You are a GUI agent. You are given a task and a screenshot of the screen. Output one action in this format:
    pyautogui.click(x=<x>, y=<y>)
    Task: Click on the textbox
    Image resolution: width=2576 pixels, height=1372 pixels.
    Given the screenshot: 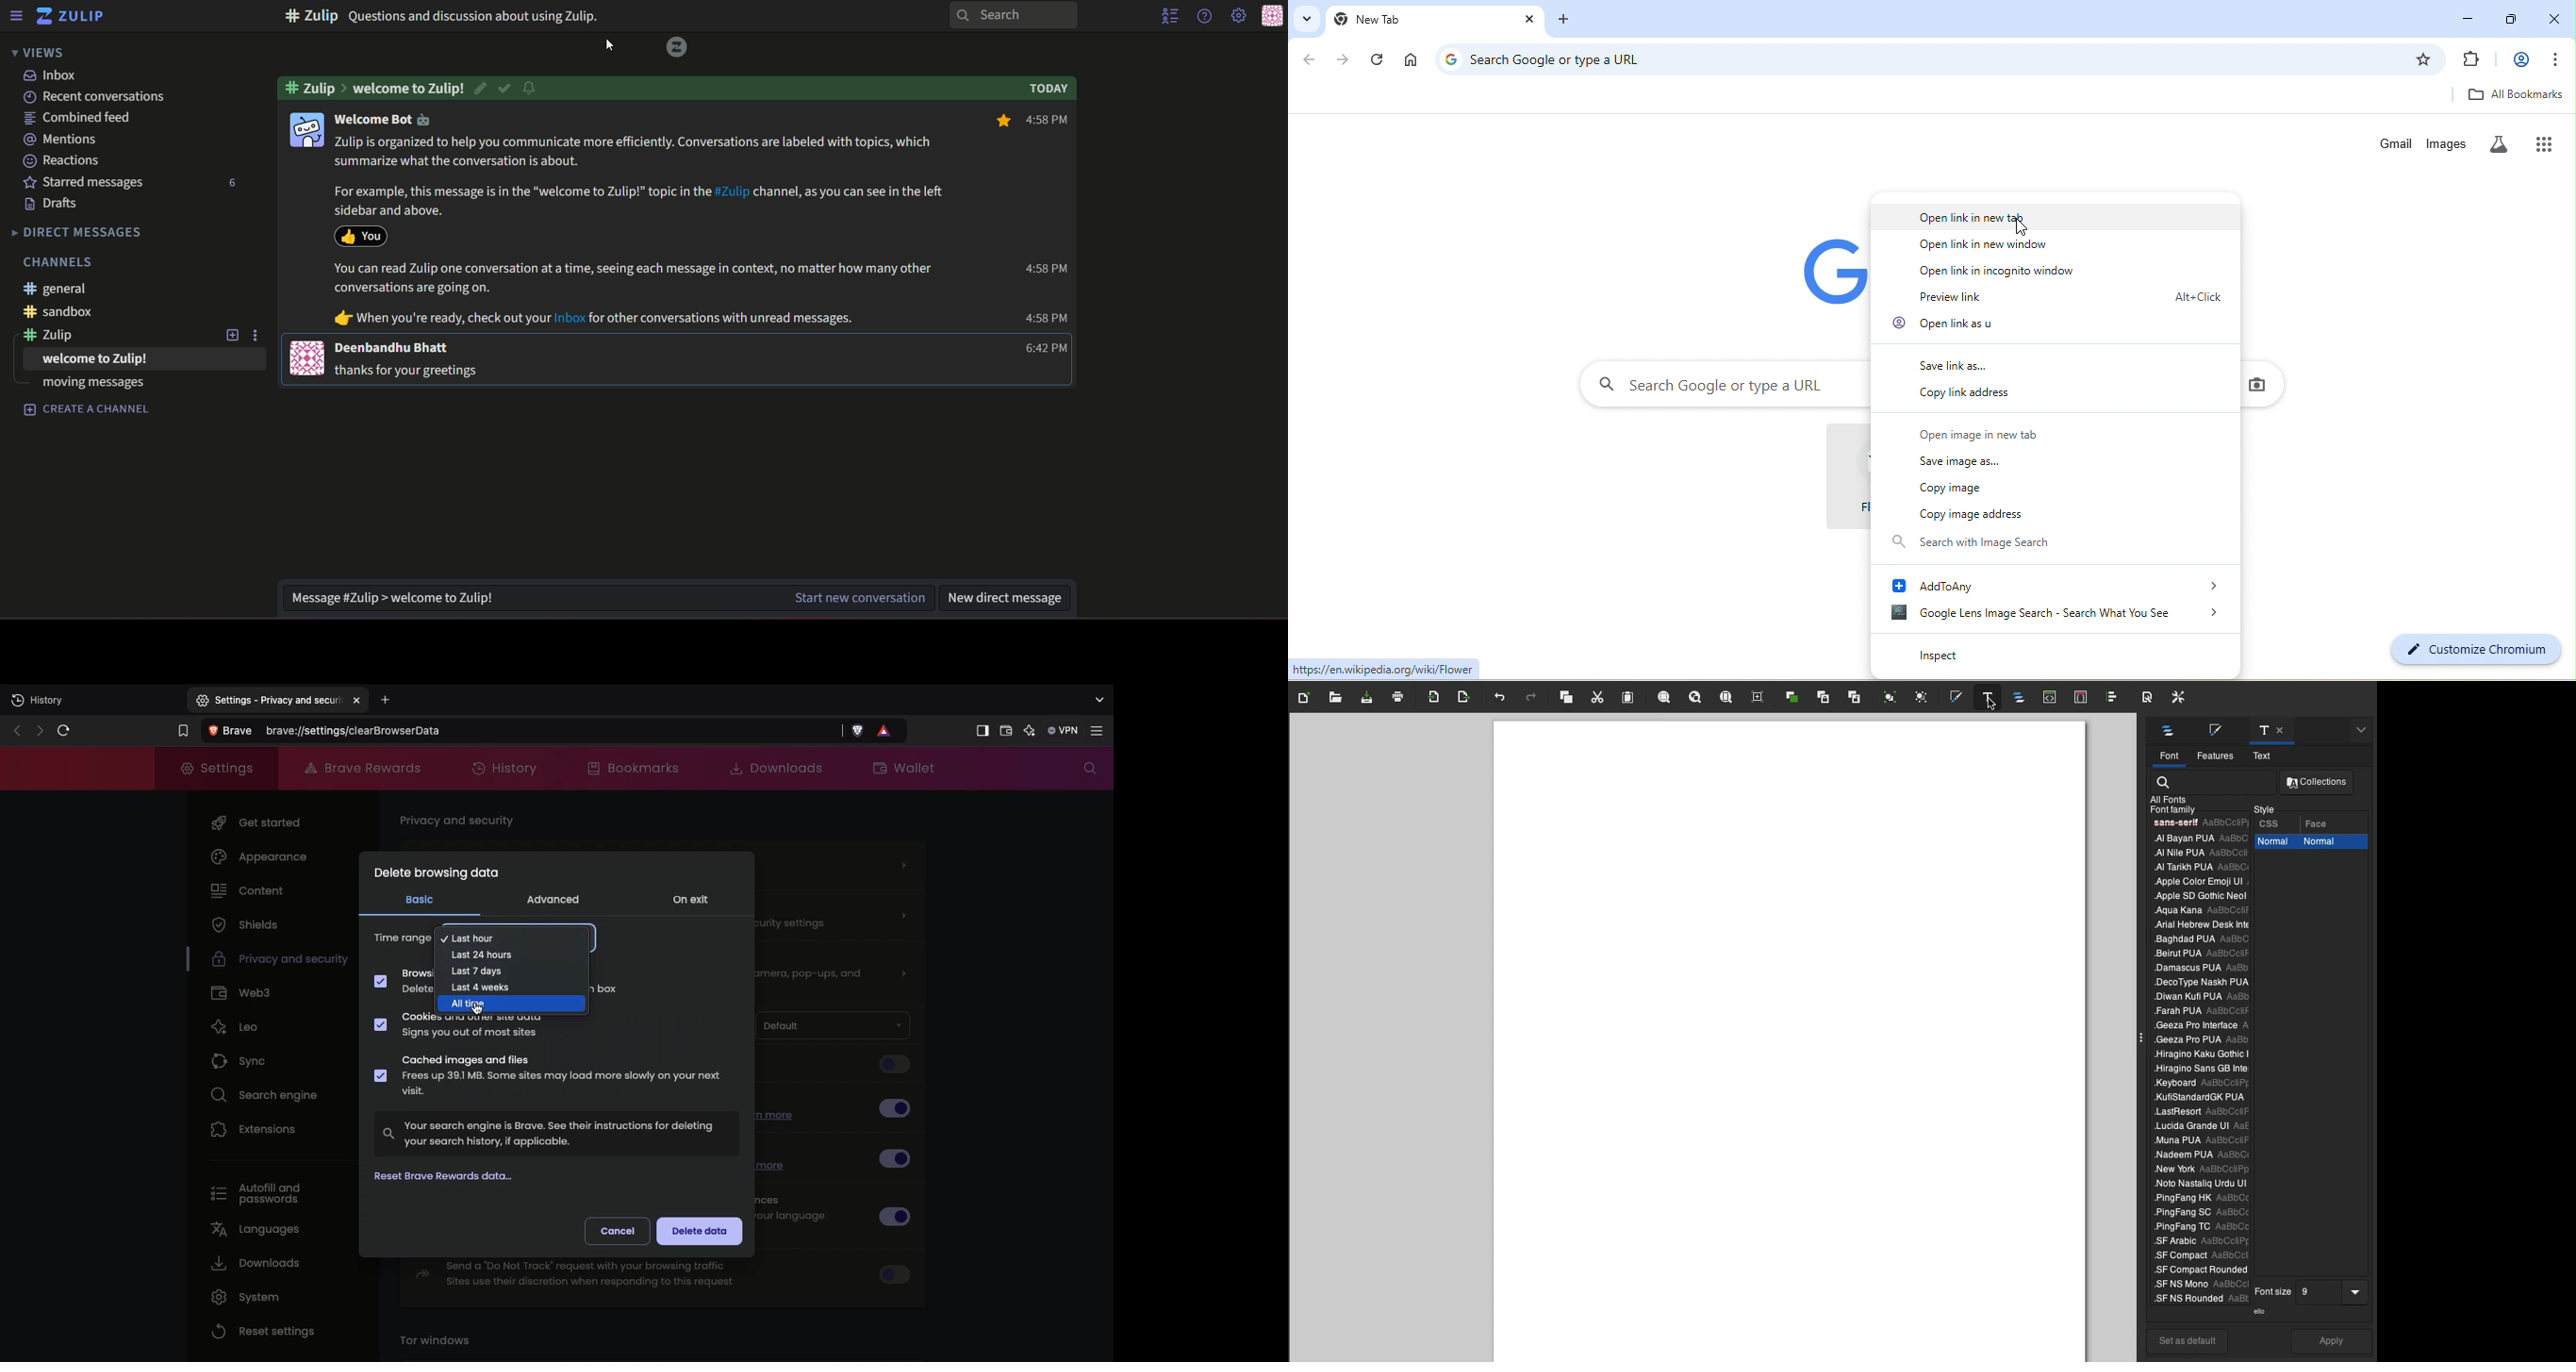 What is the action you would take?
    pyautogui.click(x=523, y=598)
    